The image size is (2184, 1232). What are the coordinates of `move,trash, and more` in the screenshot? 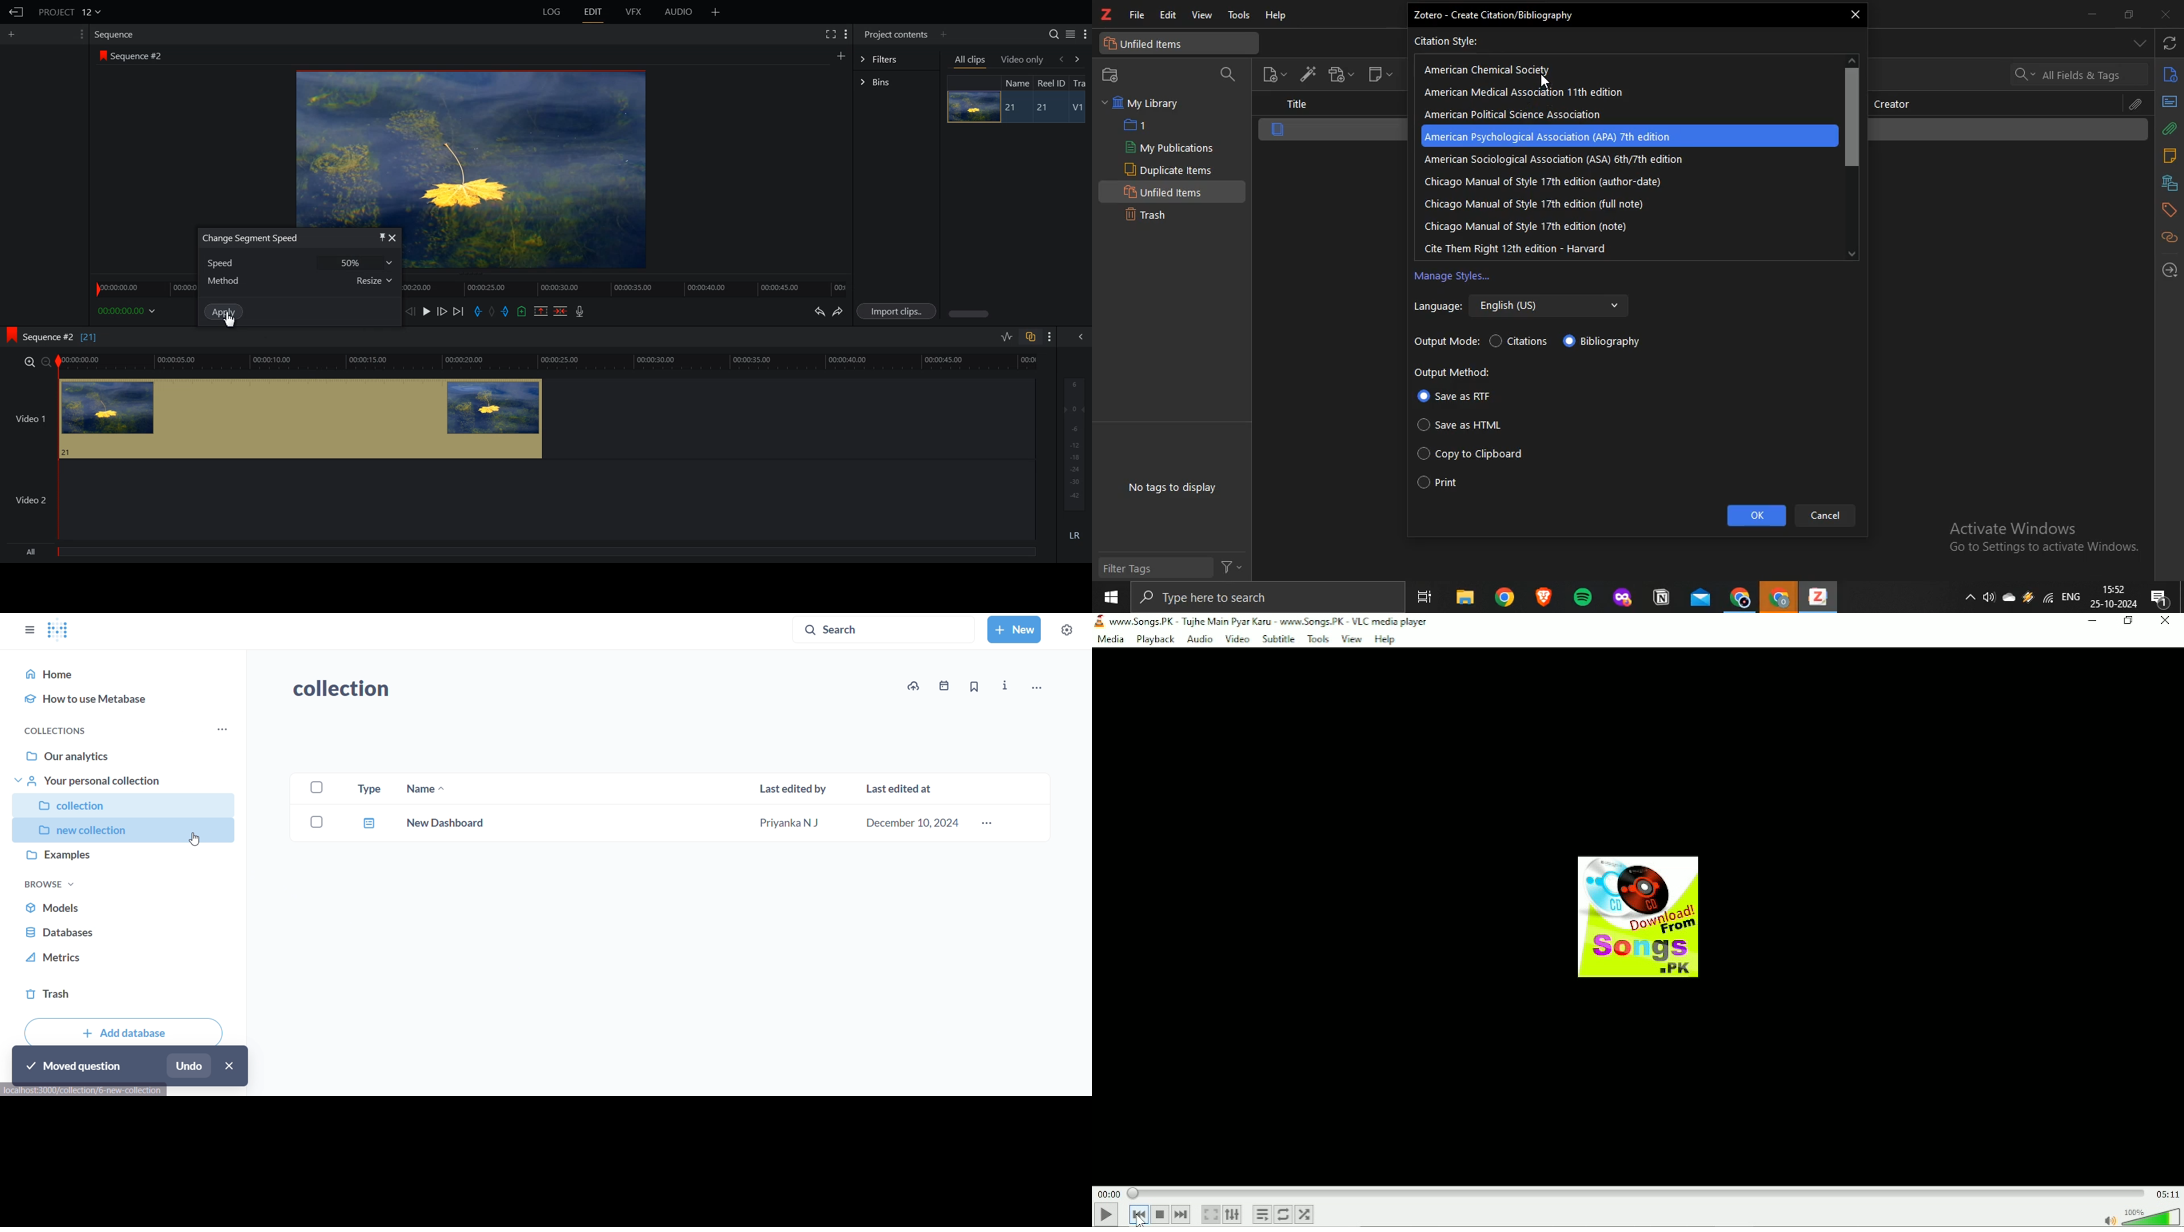 It's located at (1036, 689).